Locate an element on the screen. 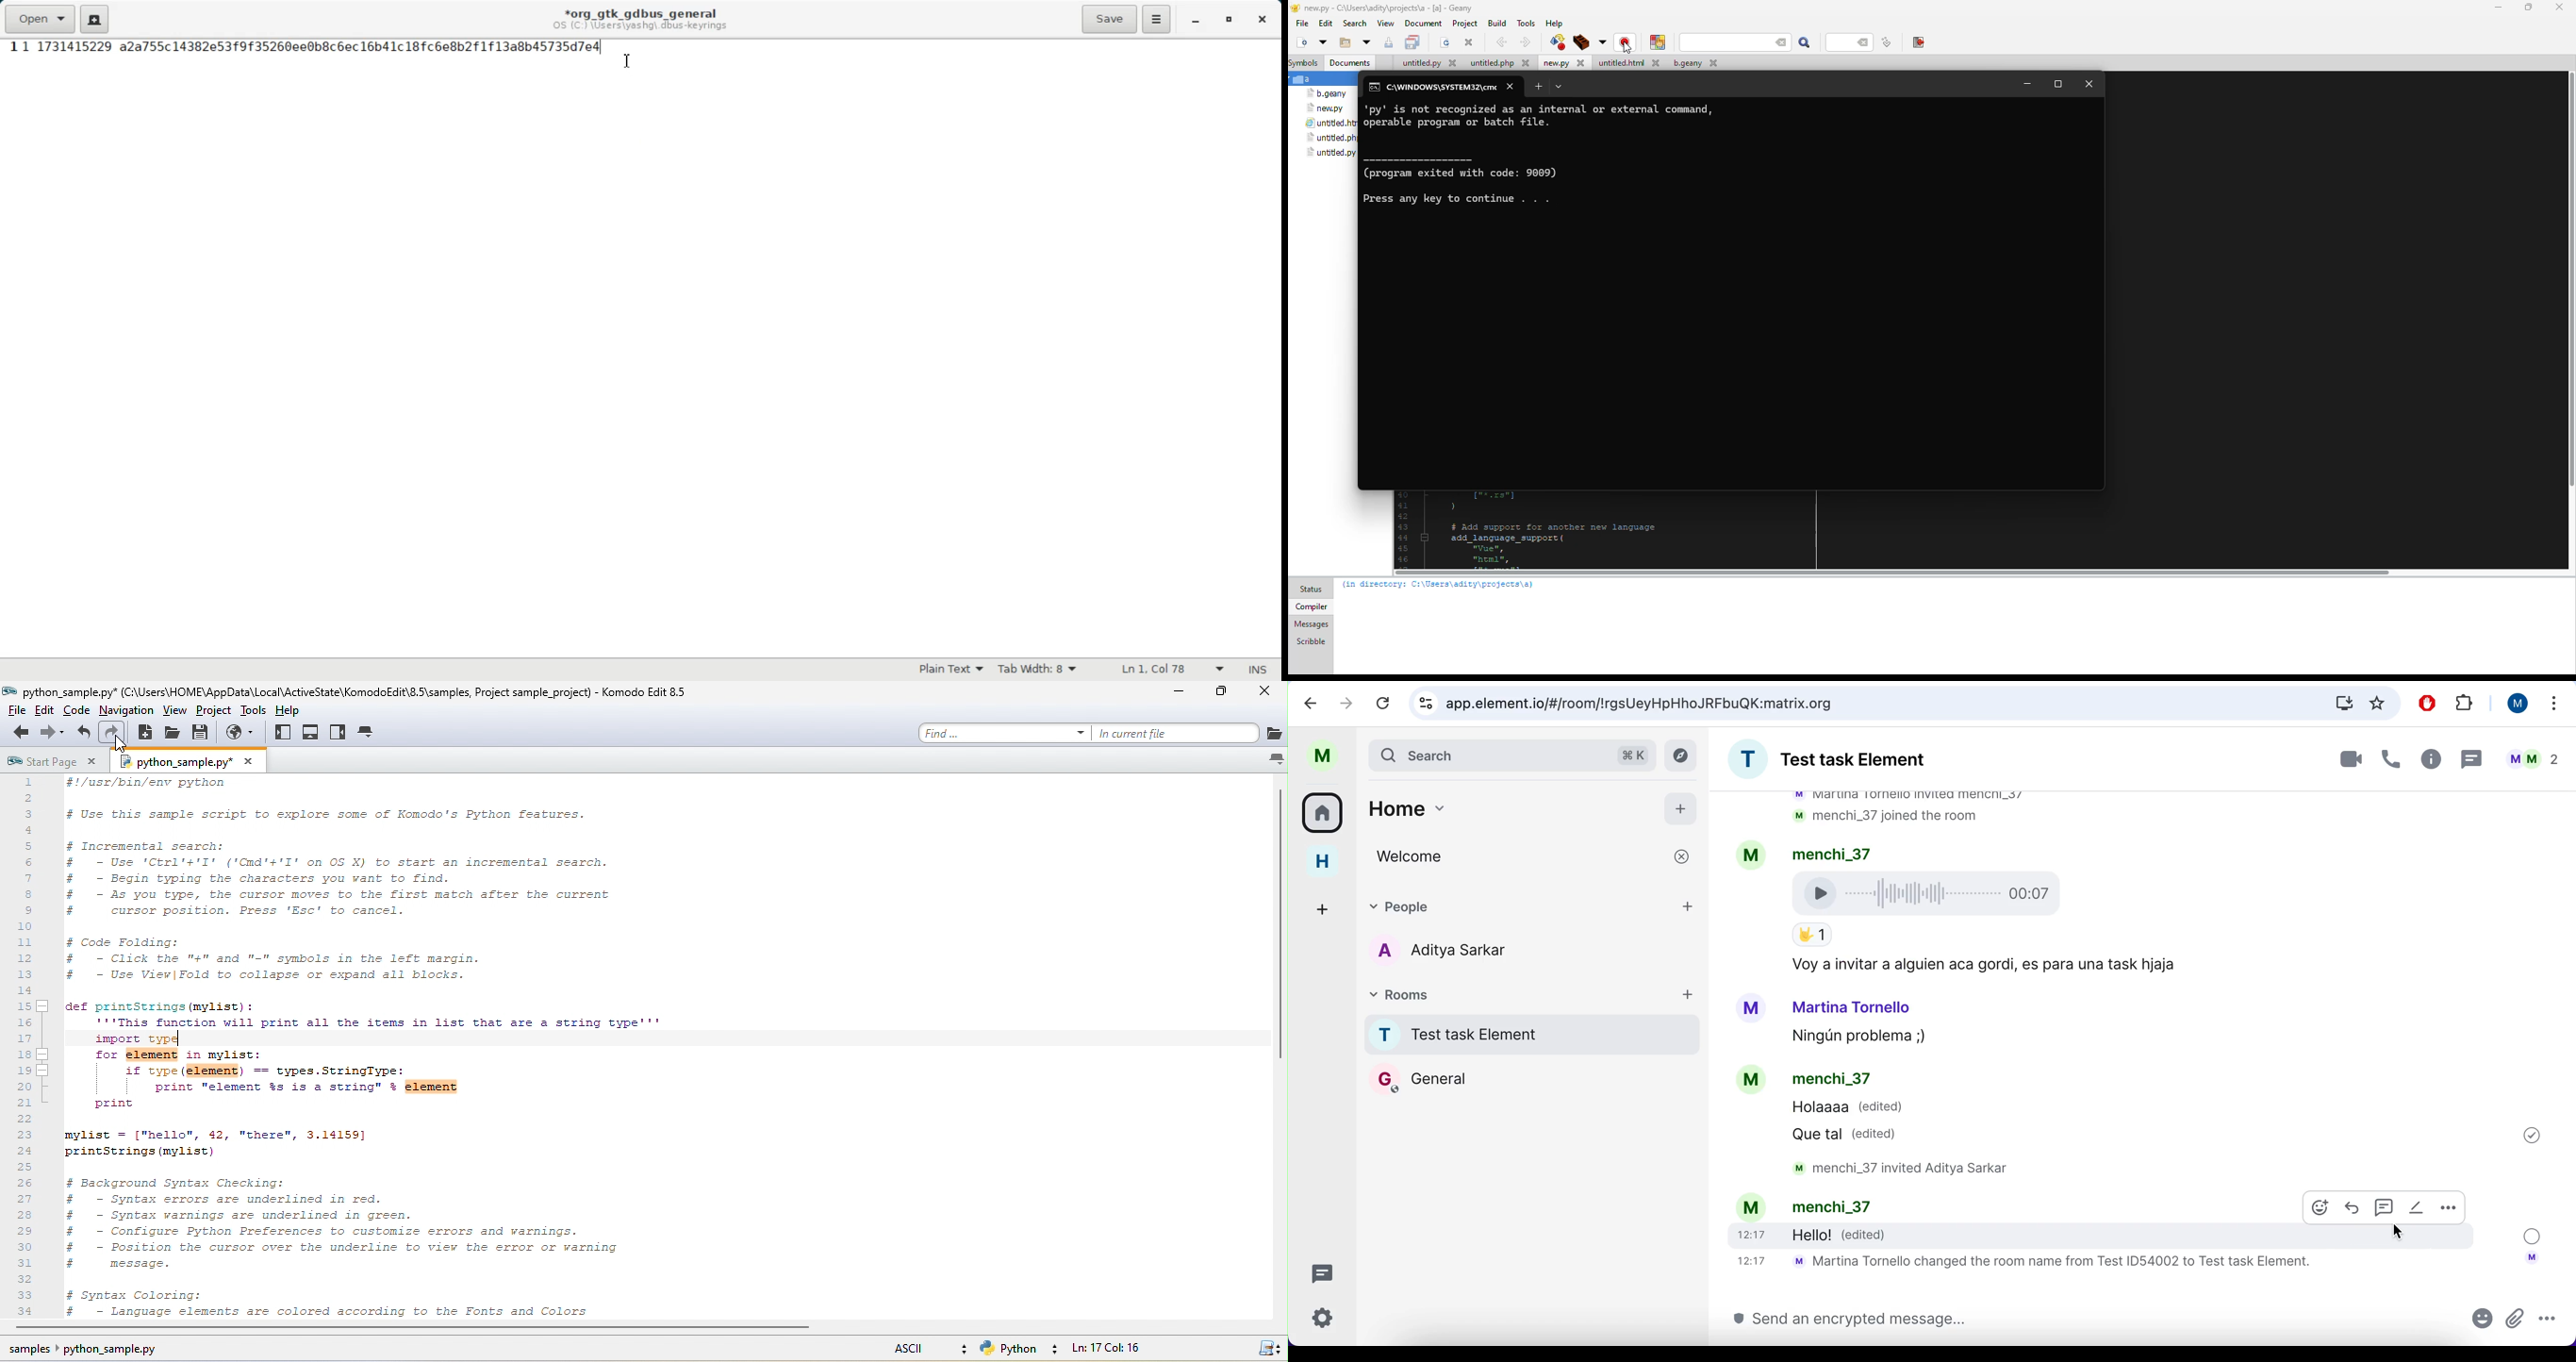 The width and height of the screenshot is (2576, 1372). title is located at coordinates (344, 694).